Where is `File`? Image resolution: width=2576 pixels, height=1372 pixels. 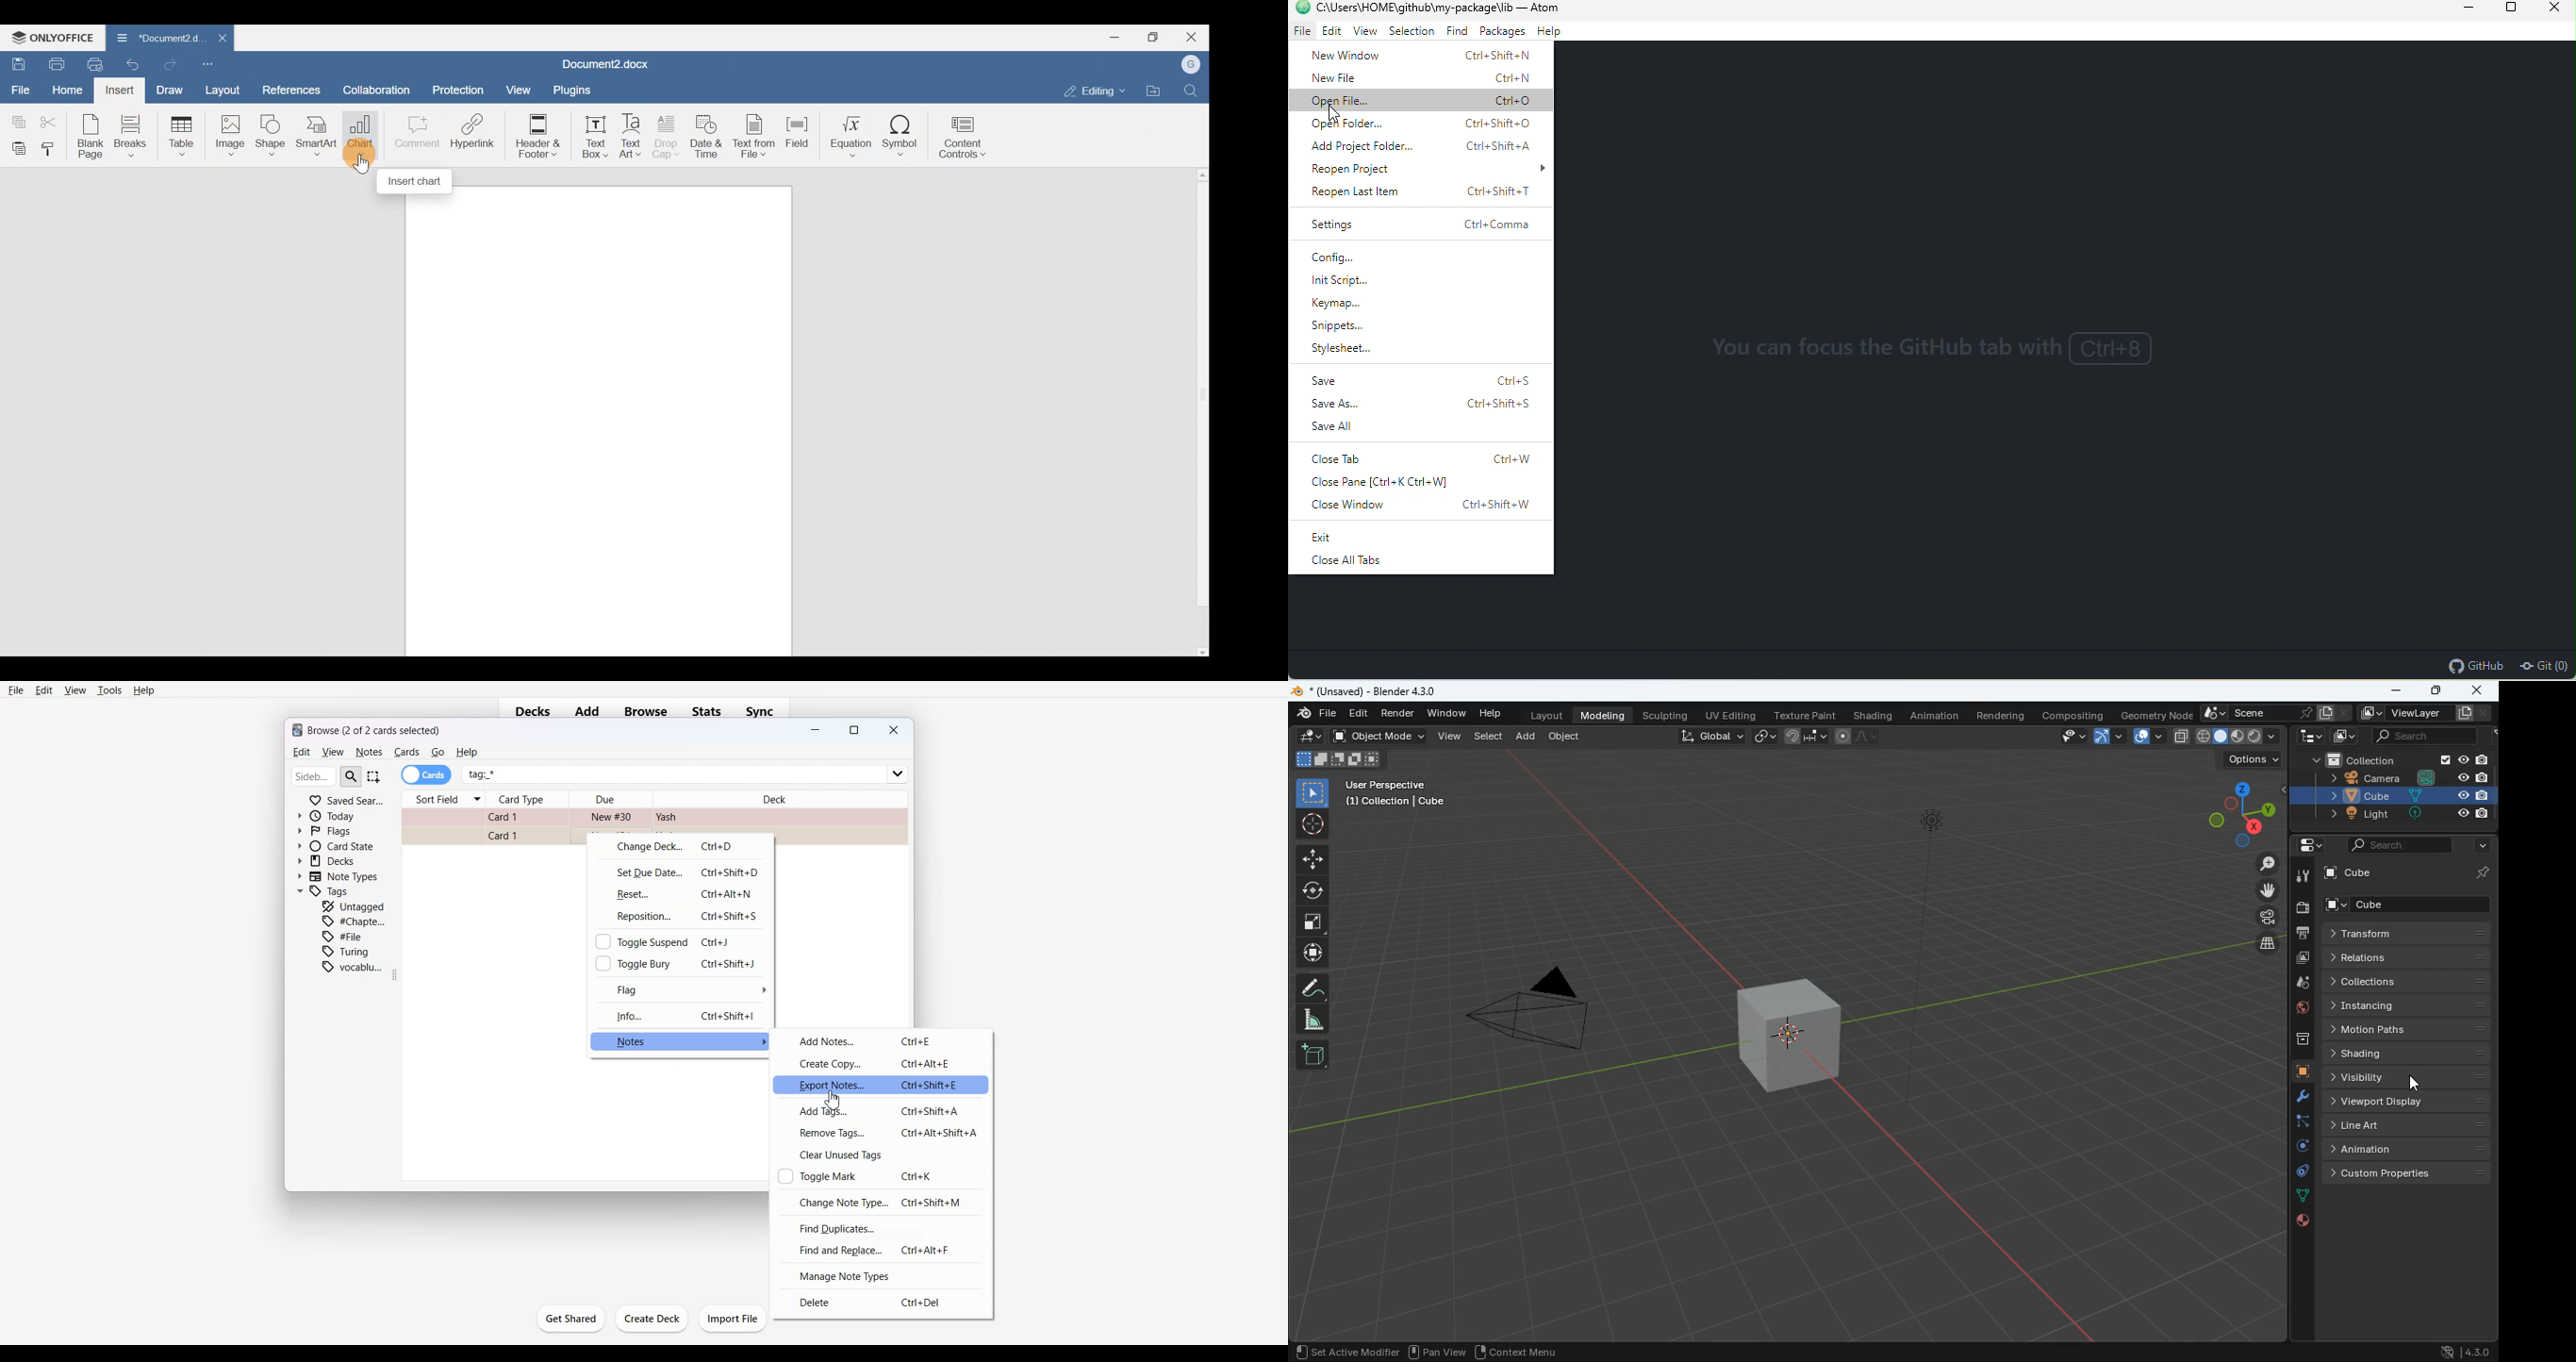 File is located at coordinates (345, 936).